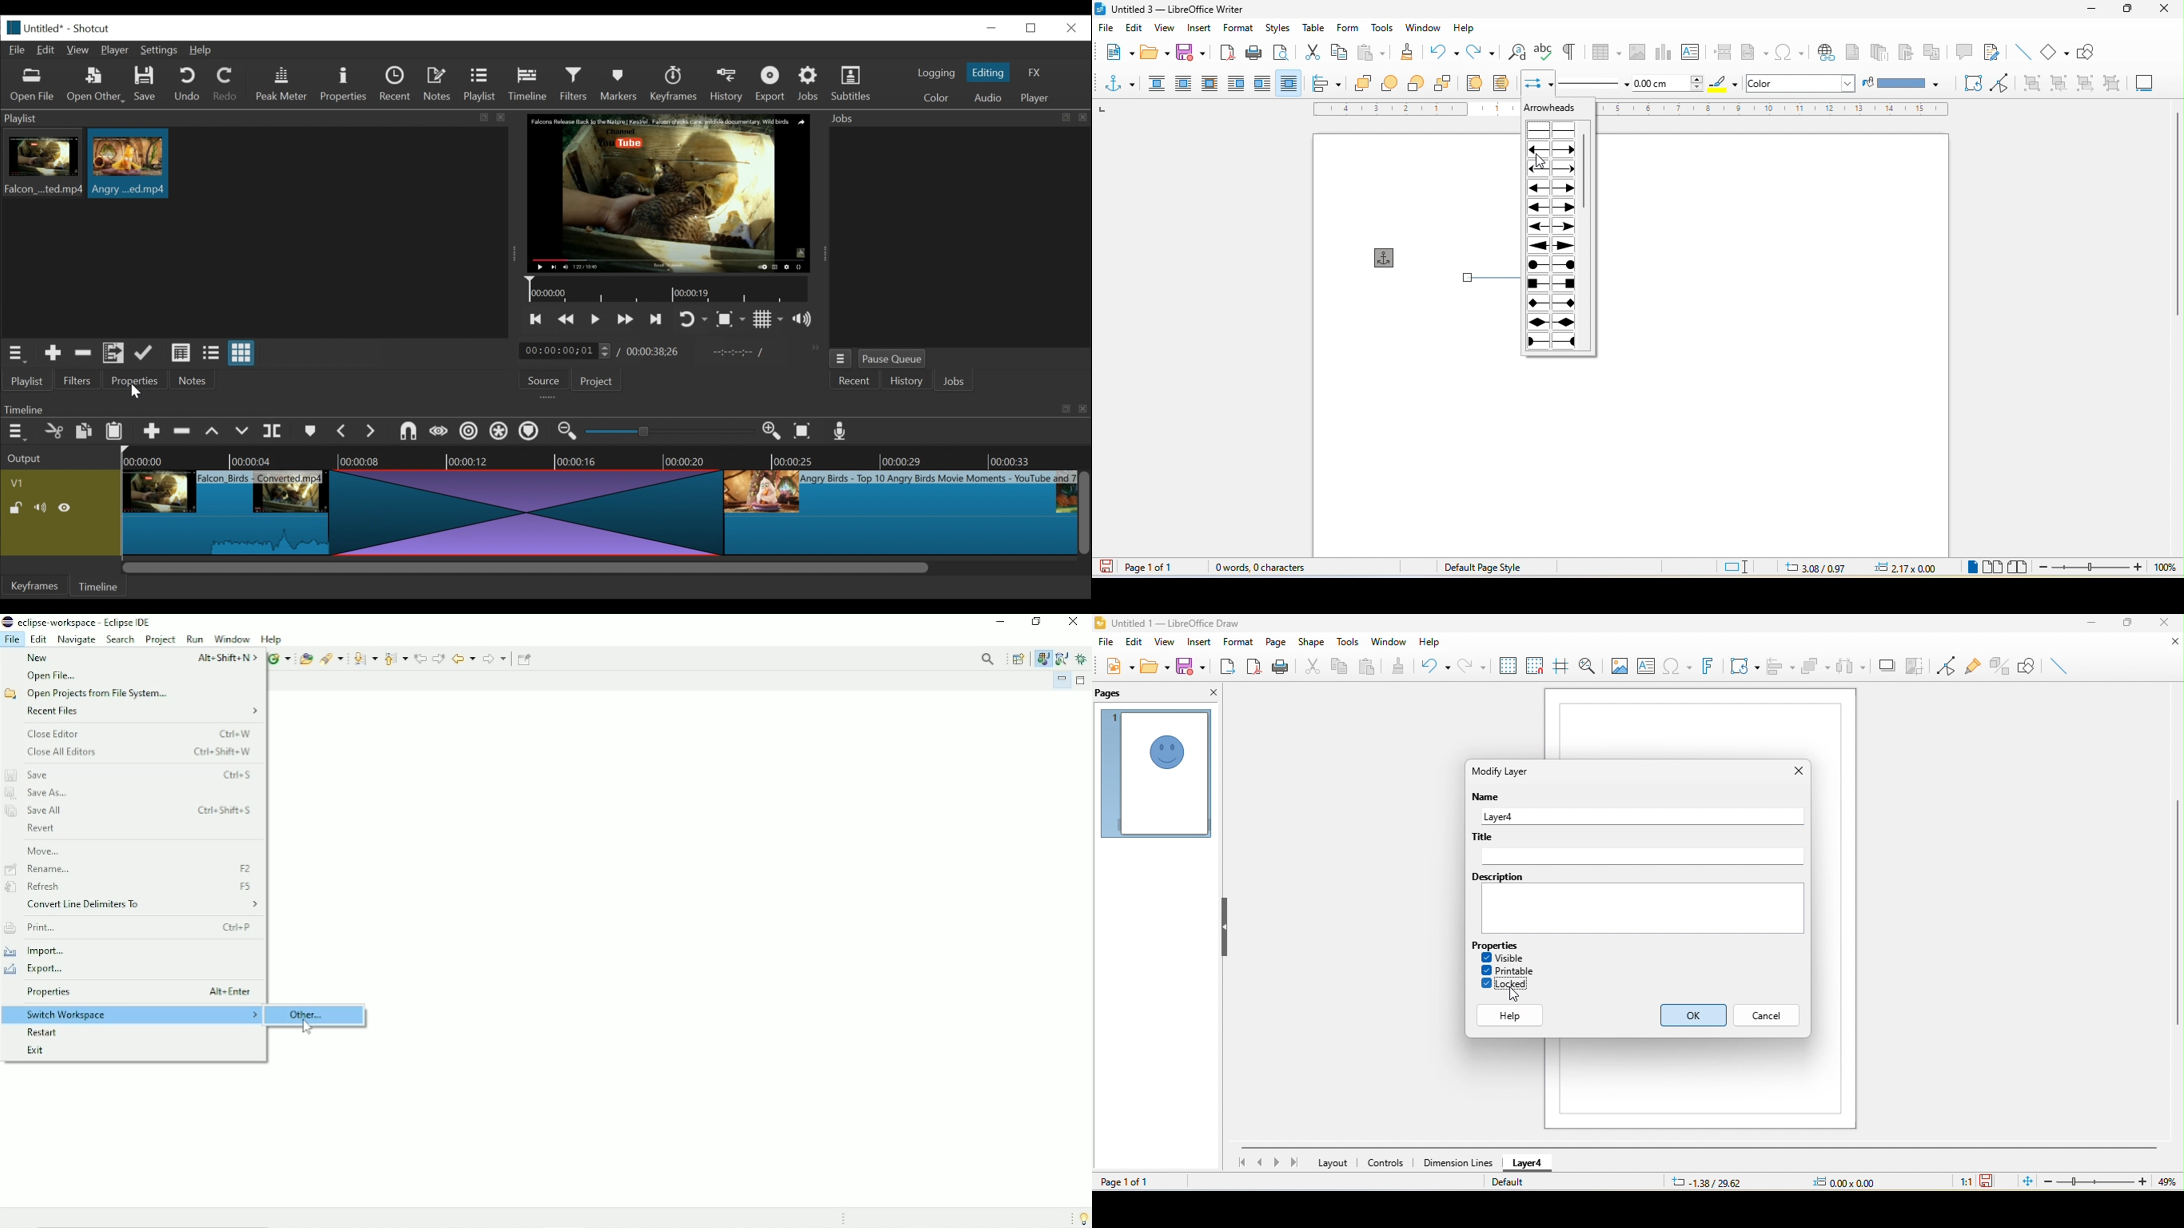 The width and height of the screenshot is (2184, 1232). What do you see at coordinates (811, 83) in the screenshot?
I see `Jobs` at bounding box center [811, 83].